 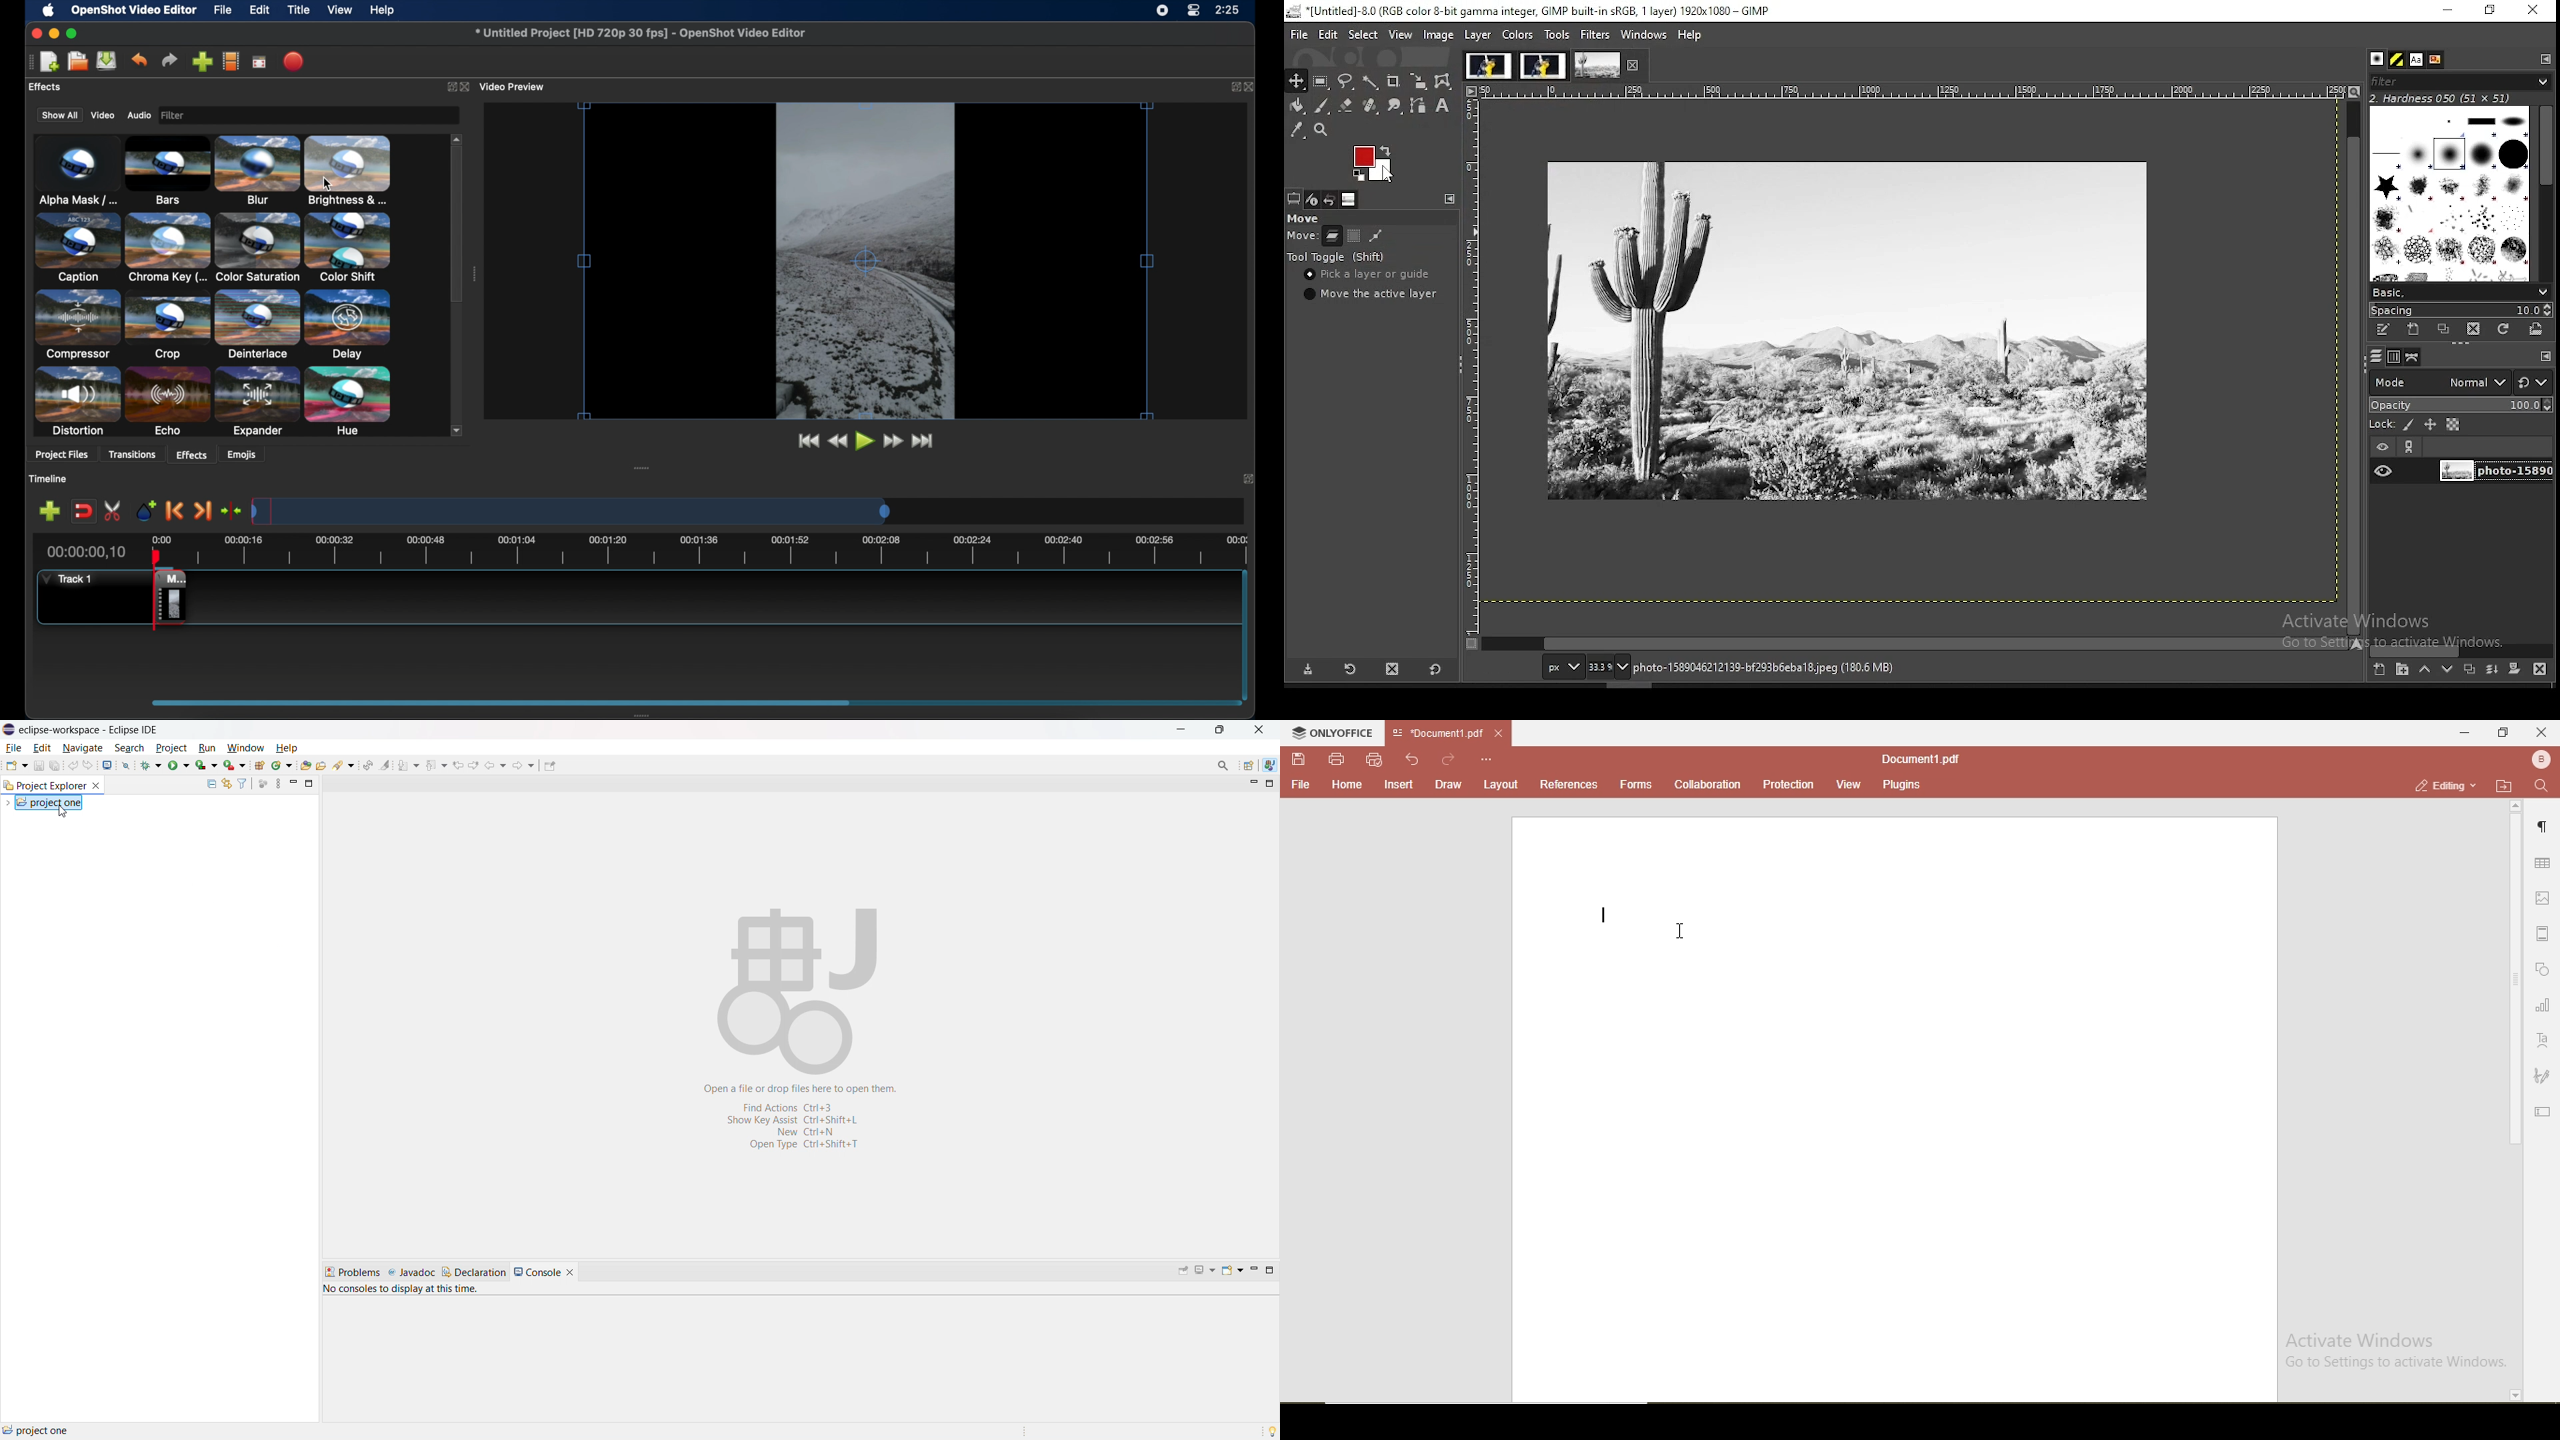 What do you see at coordinates (2543, 1005) in the screenshot?
I see `chart` at bounding box center [2543, 1005].